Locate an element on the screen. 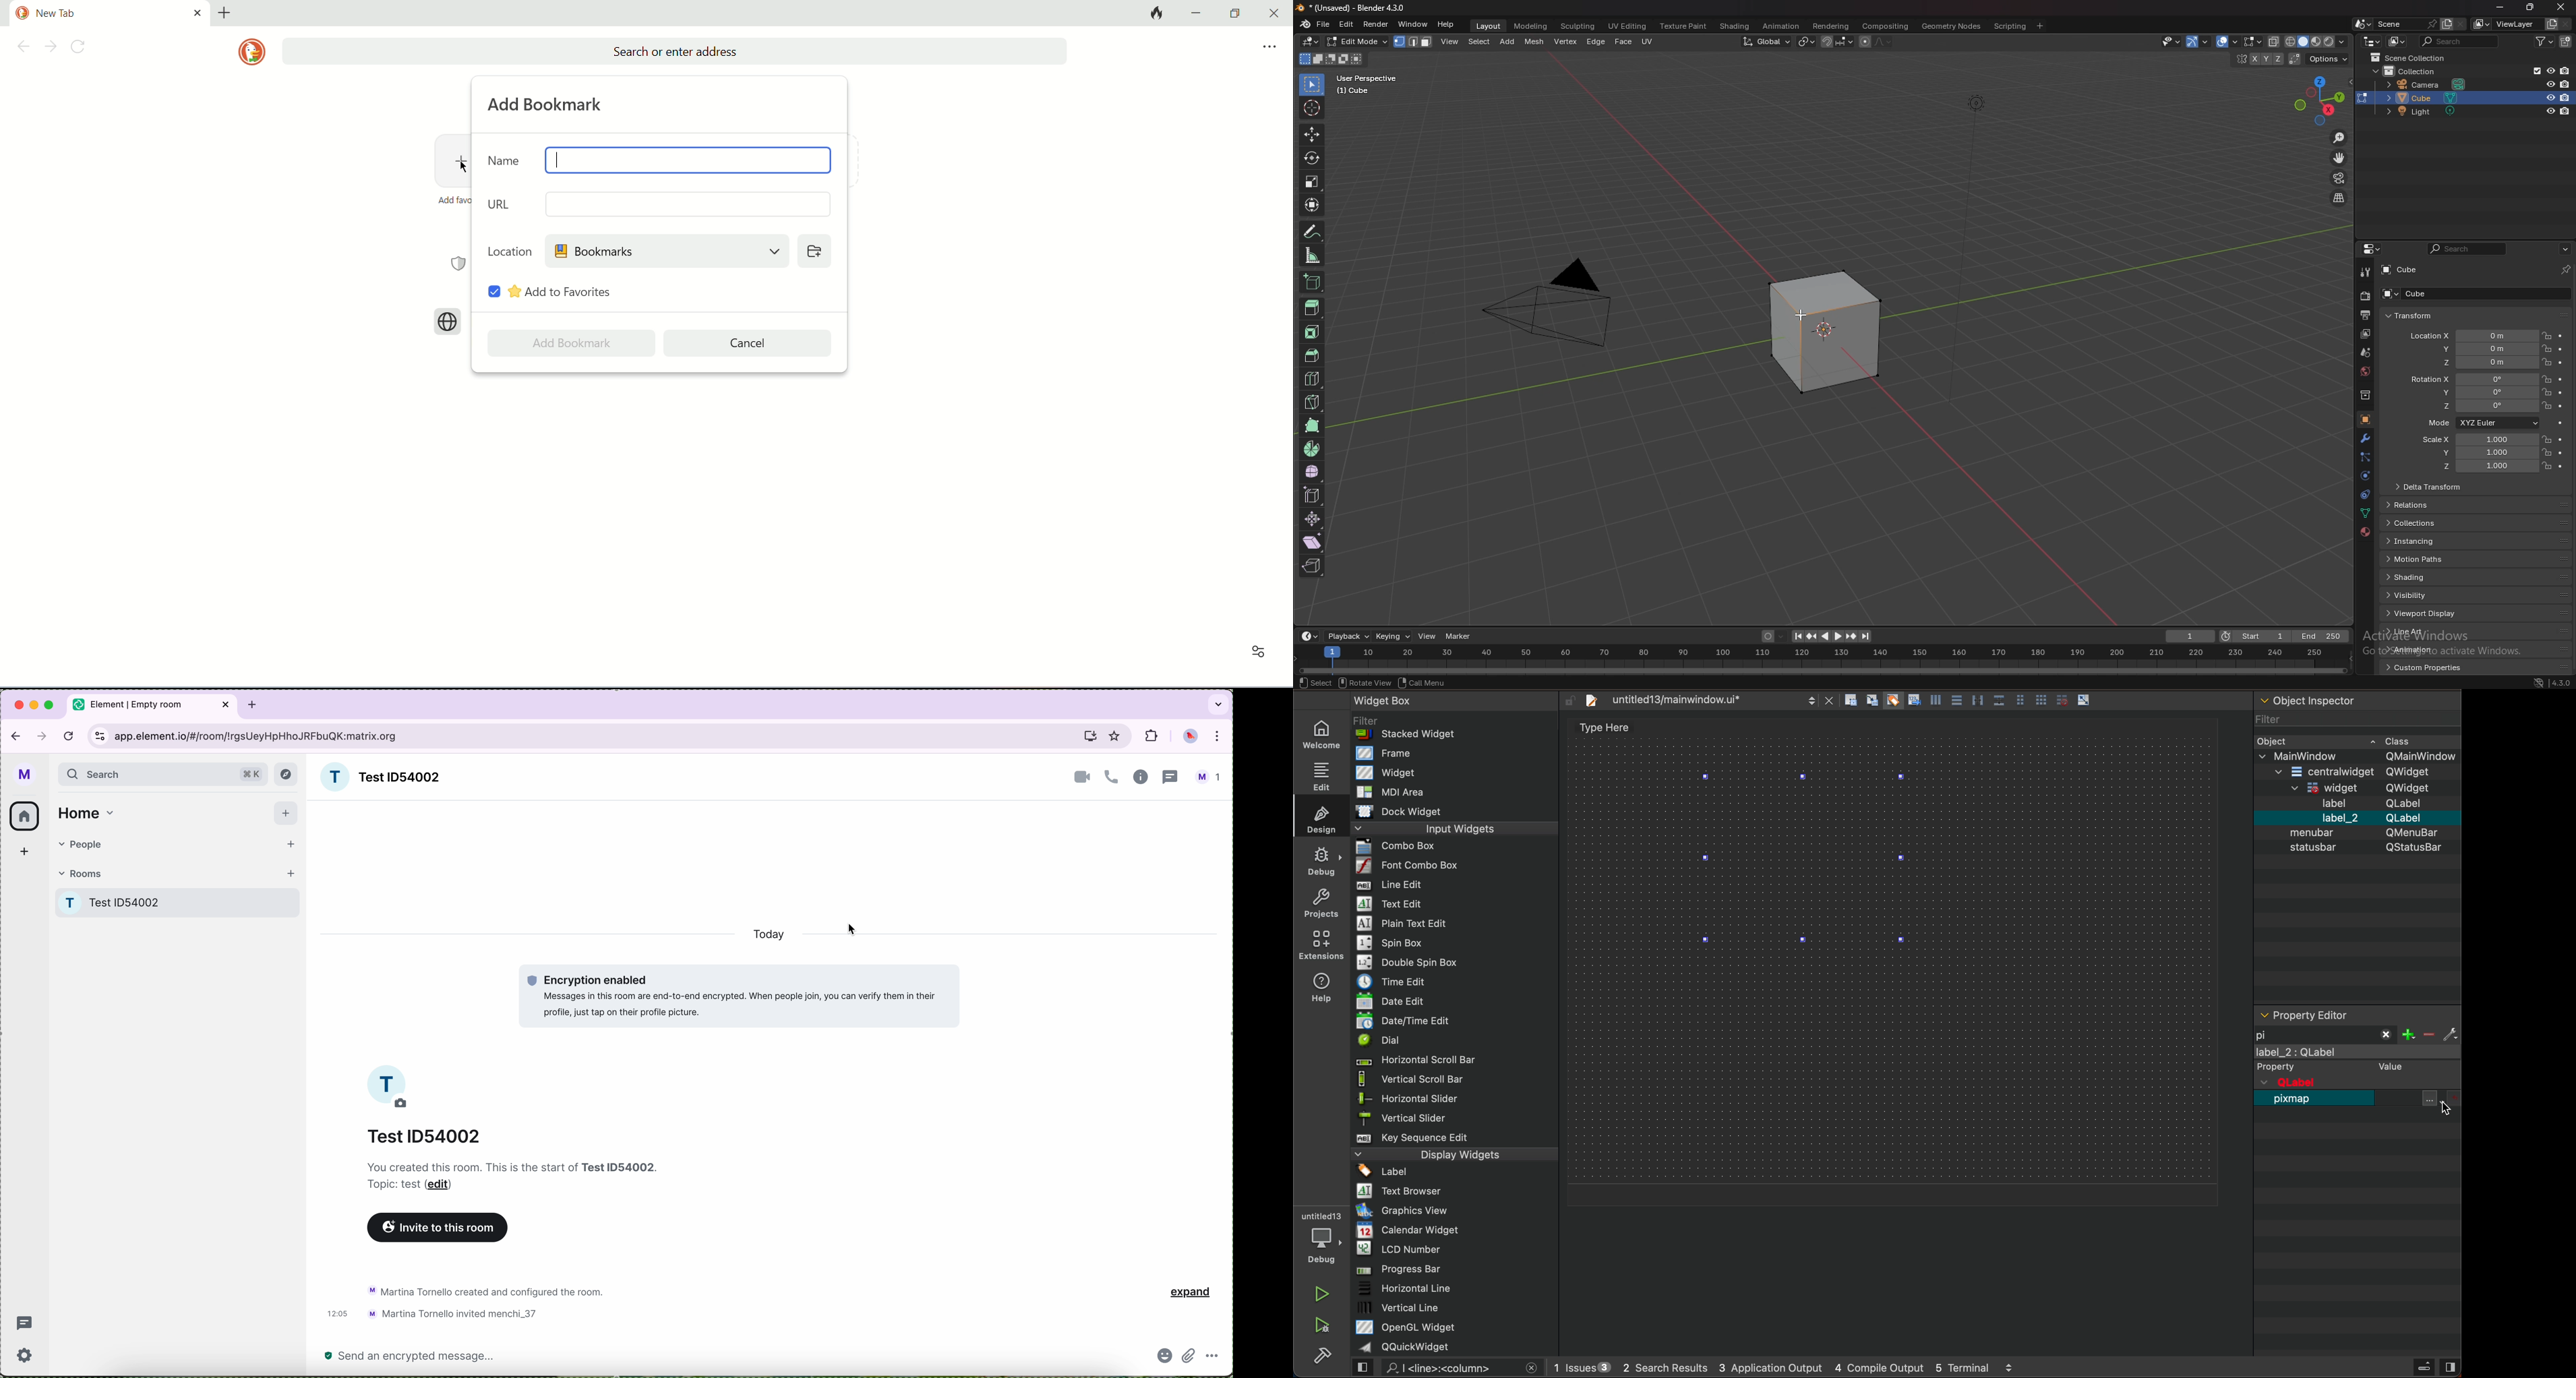 Image resolution: width=2576 pixels, height=1400 pixels. close tab is located at coordinates (197, 12).